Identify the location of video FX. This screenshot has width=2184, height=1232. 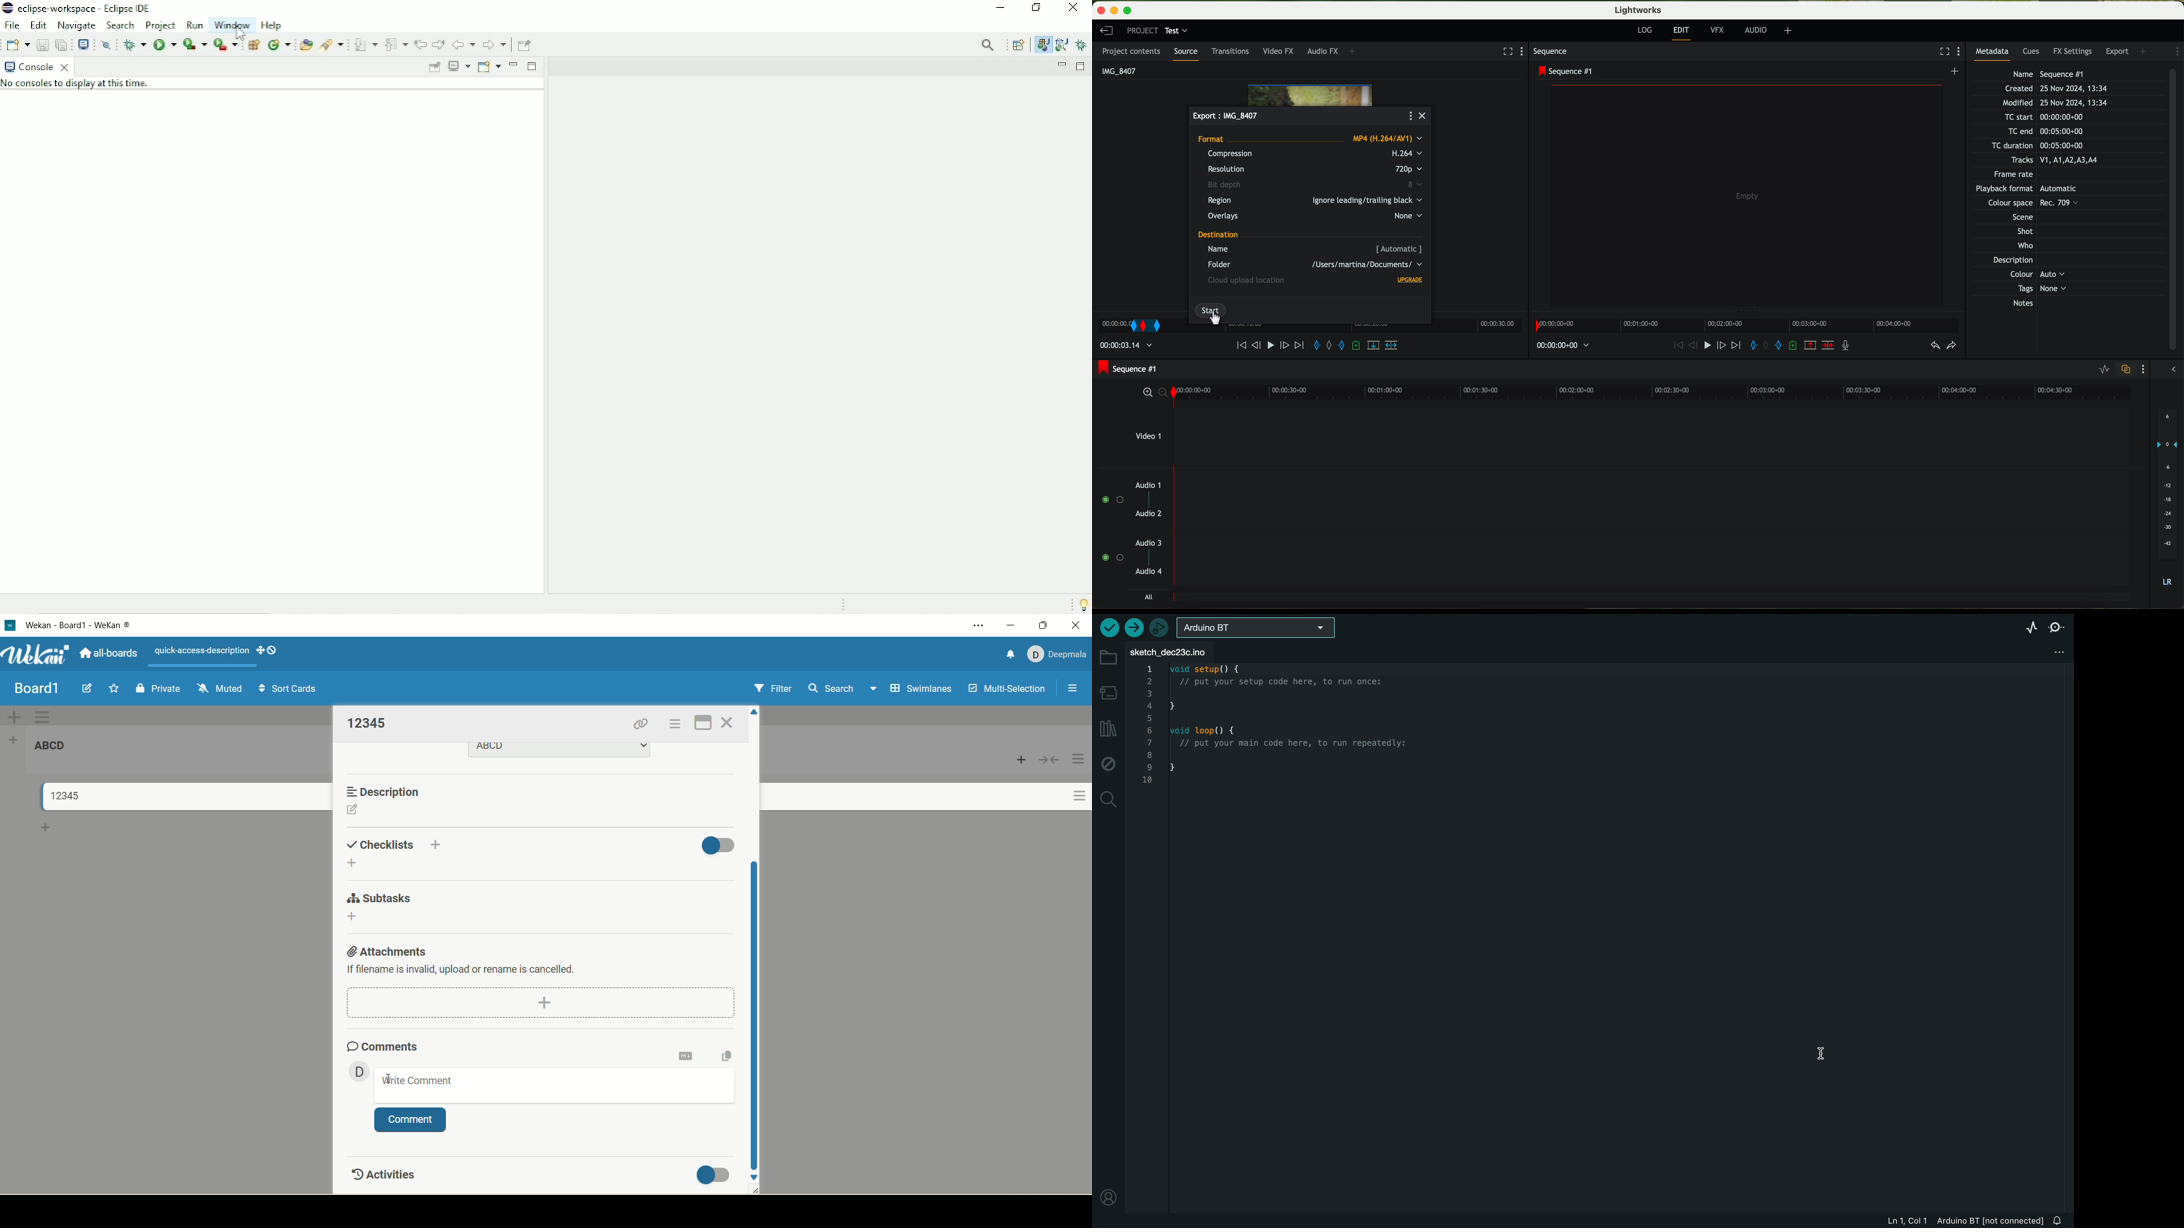
(1280, 52).